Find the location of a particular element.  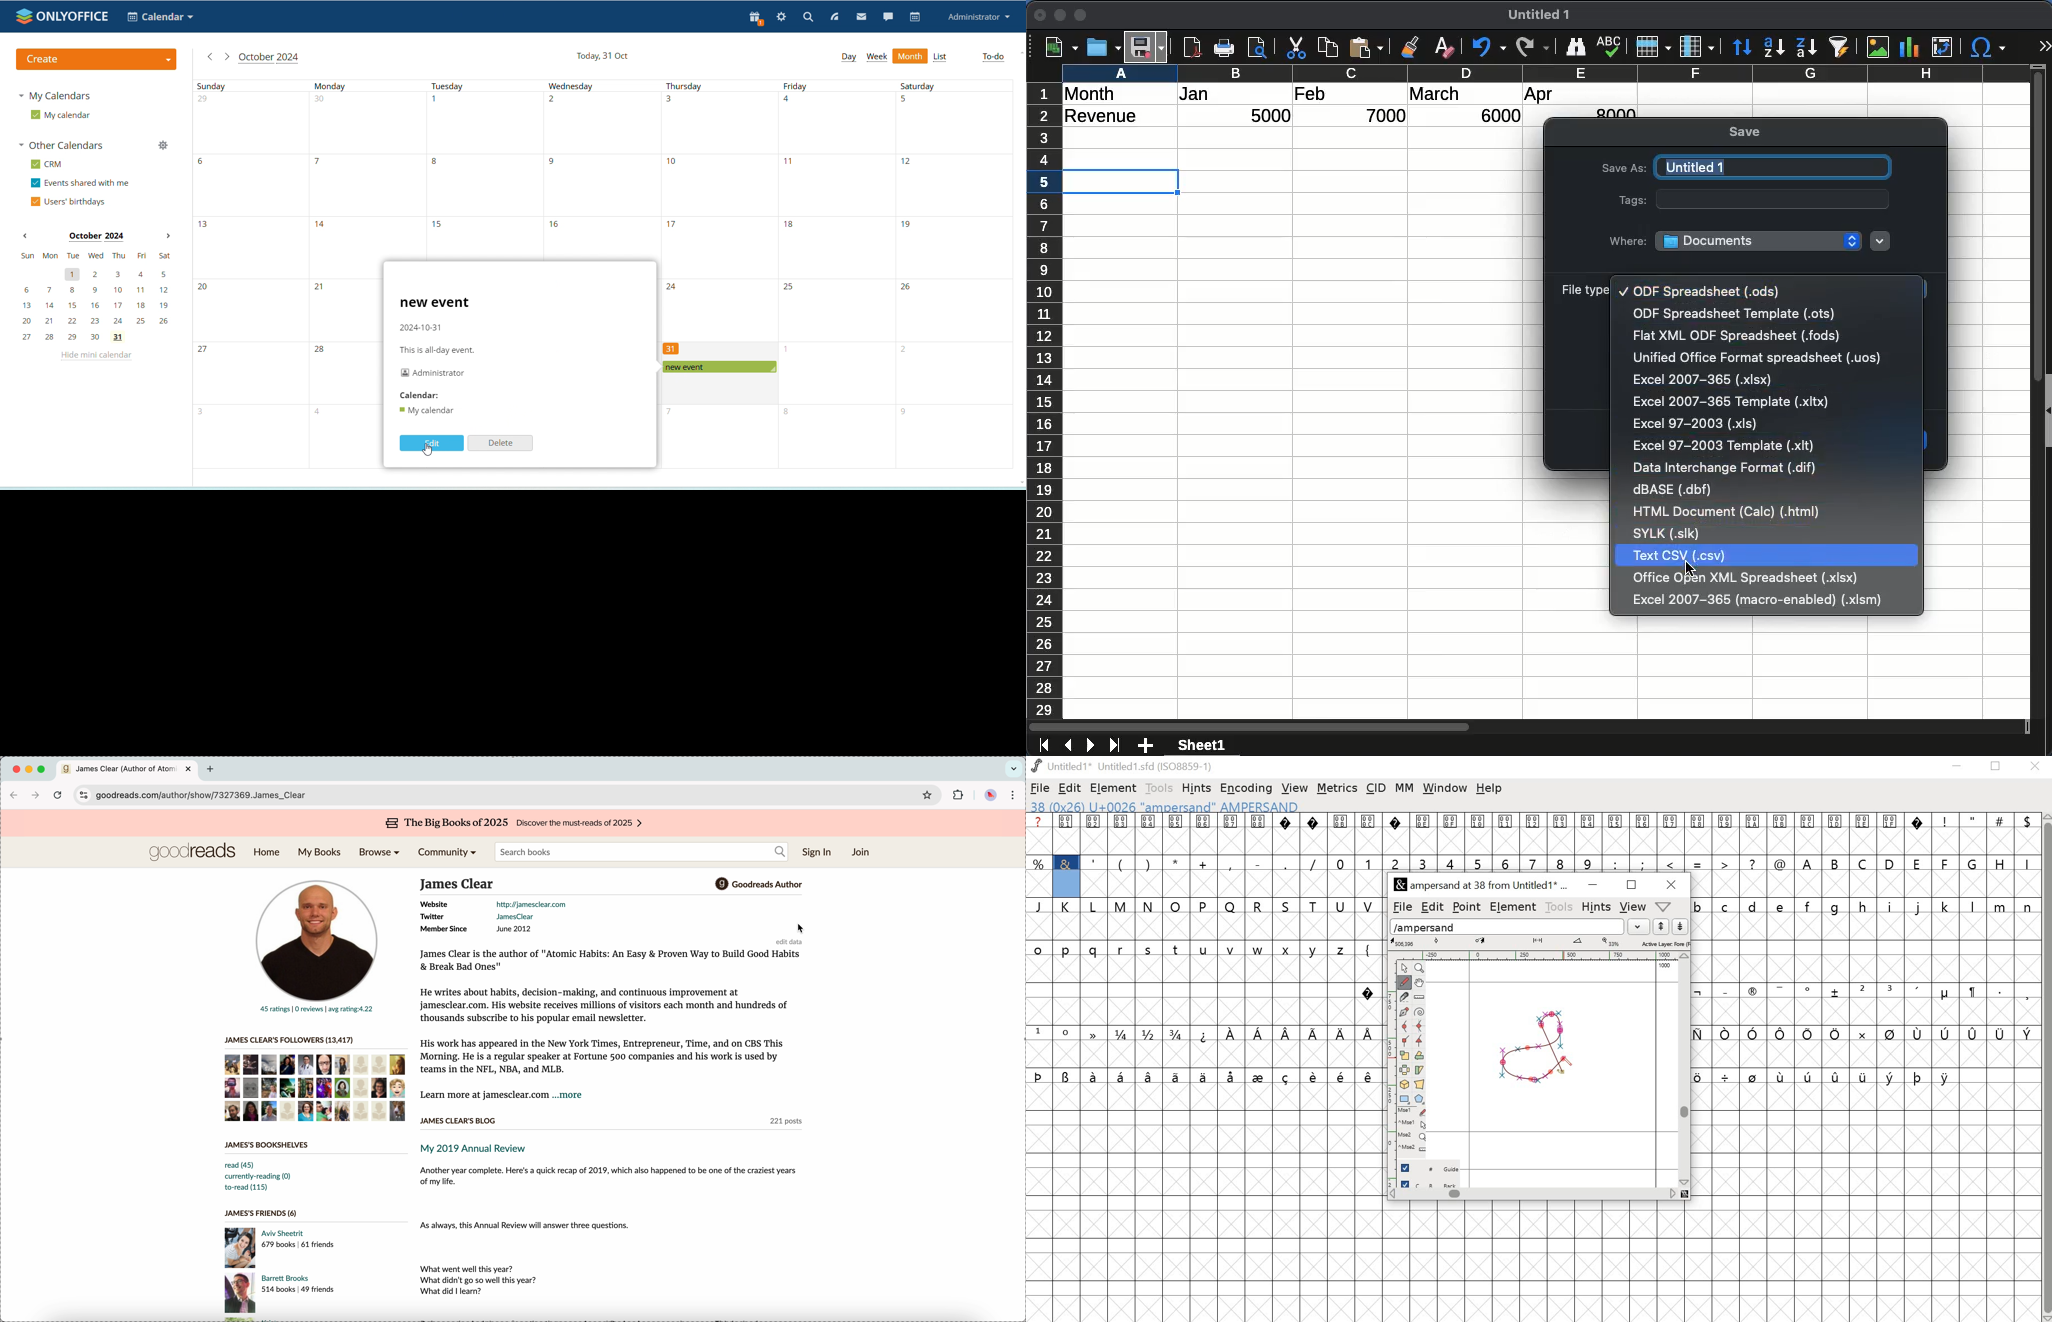

? is located at coordinates (1314, 834).